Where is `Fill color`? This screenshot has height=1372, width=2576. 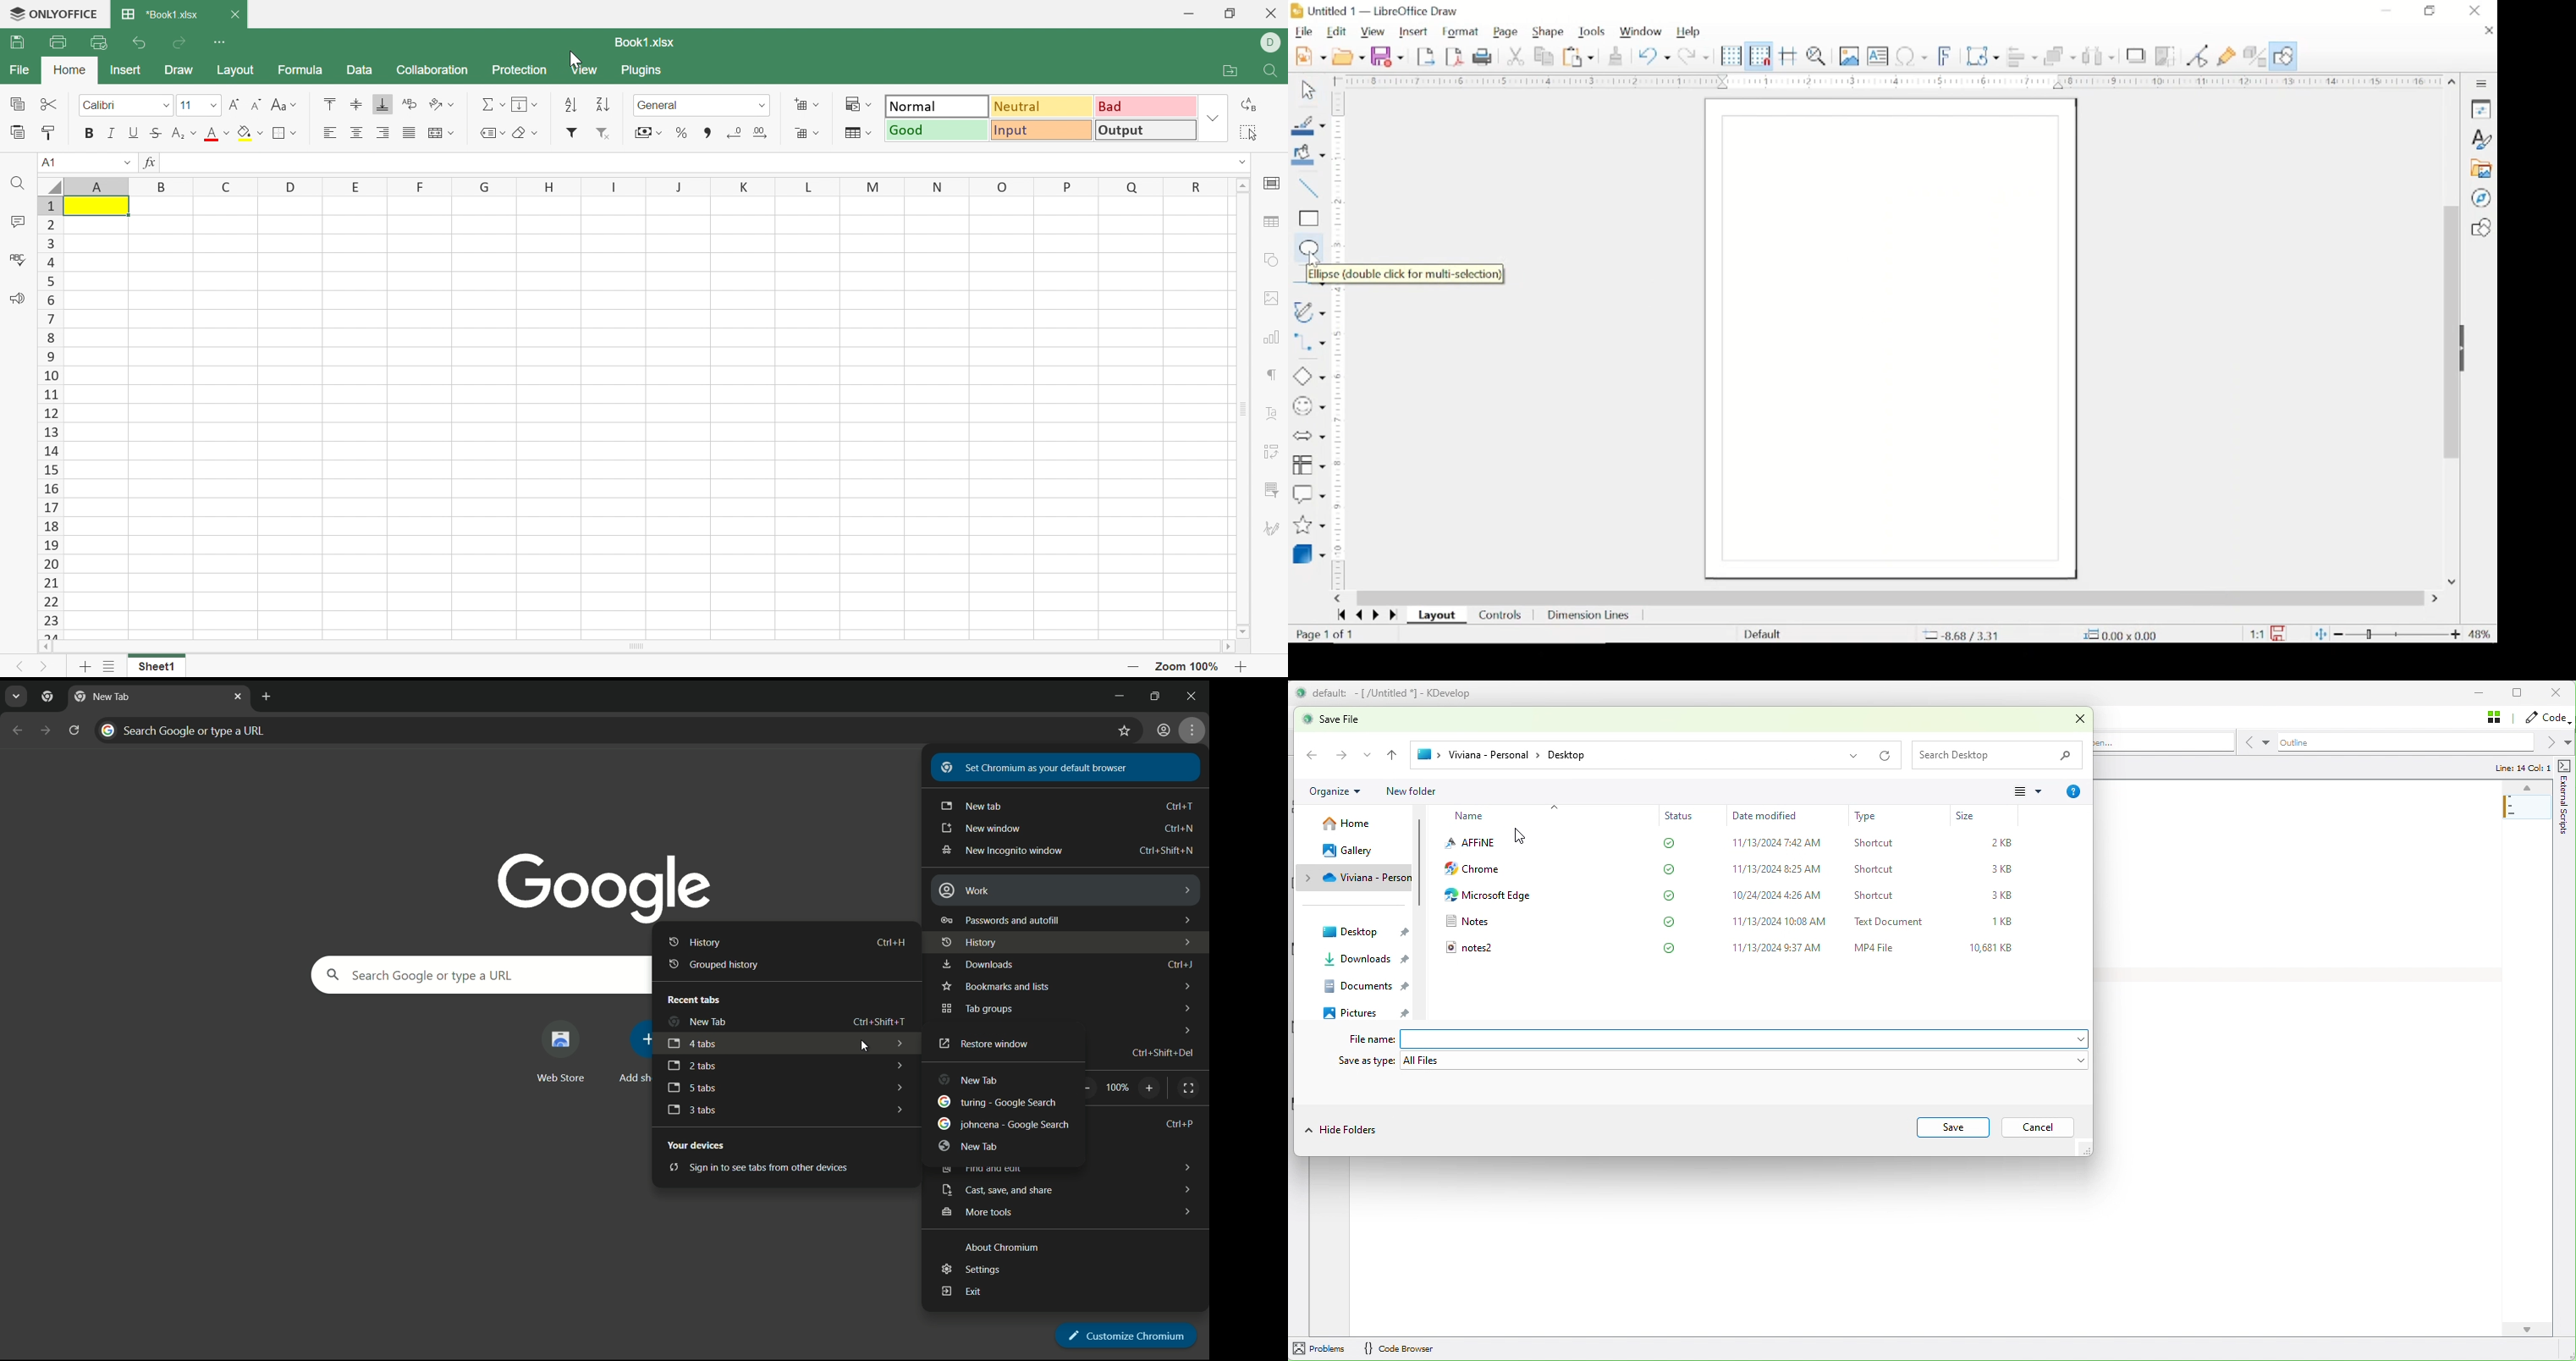 Fill color is located at coordinates (291, 156).